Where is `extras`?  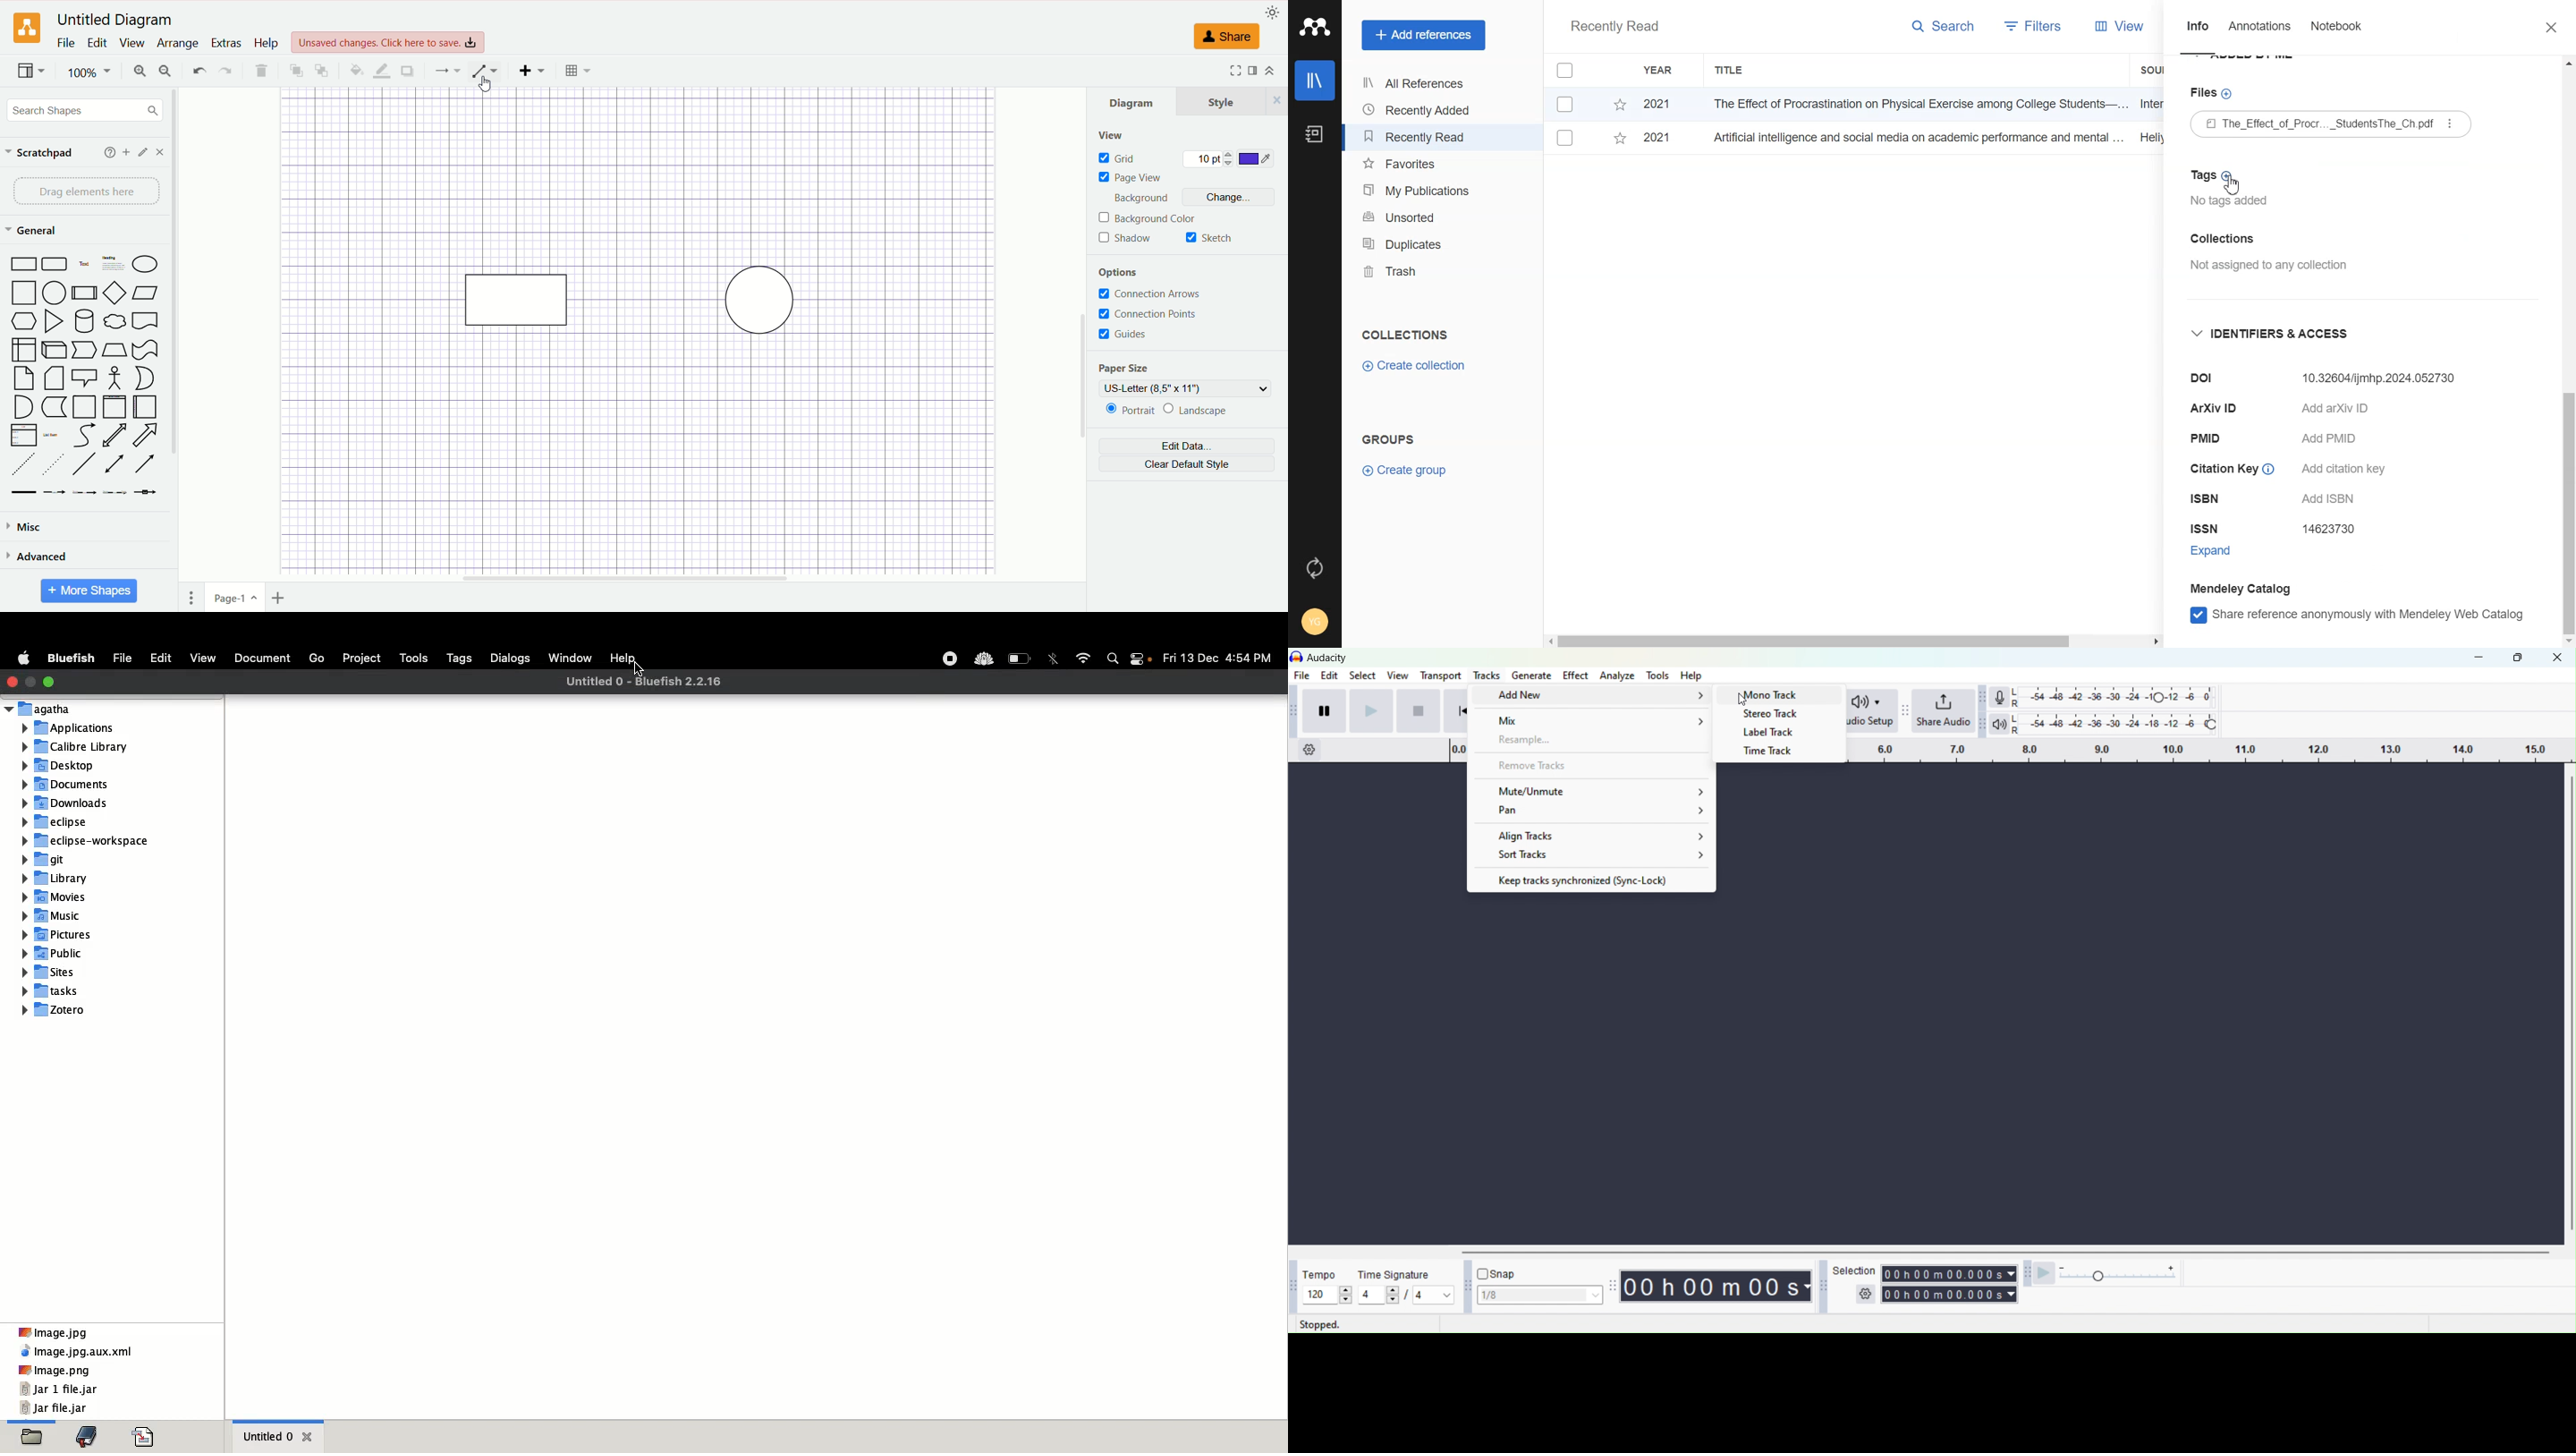
extras is located at coordinates (227, 42).